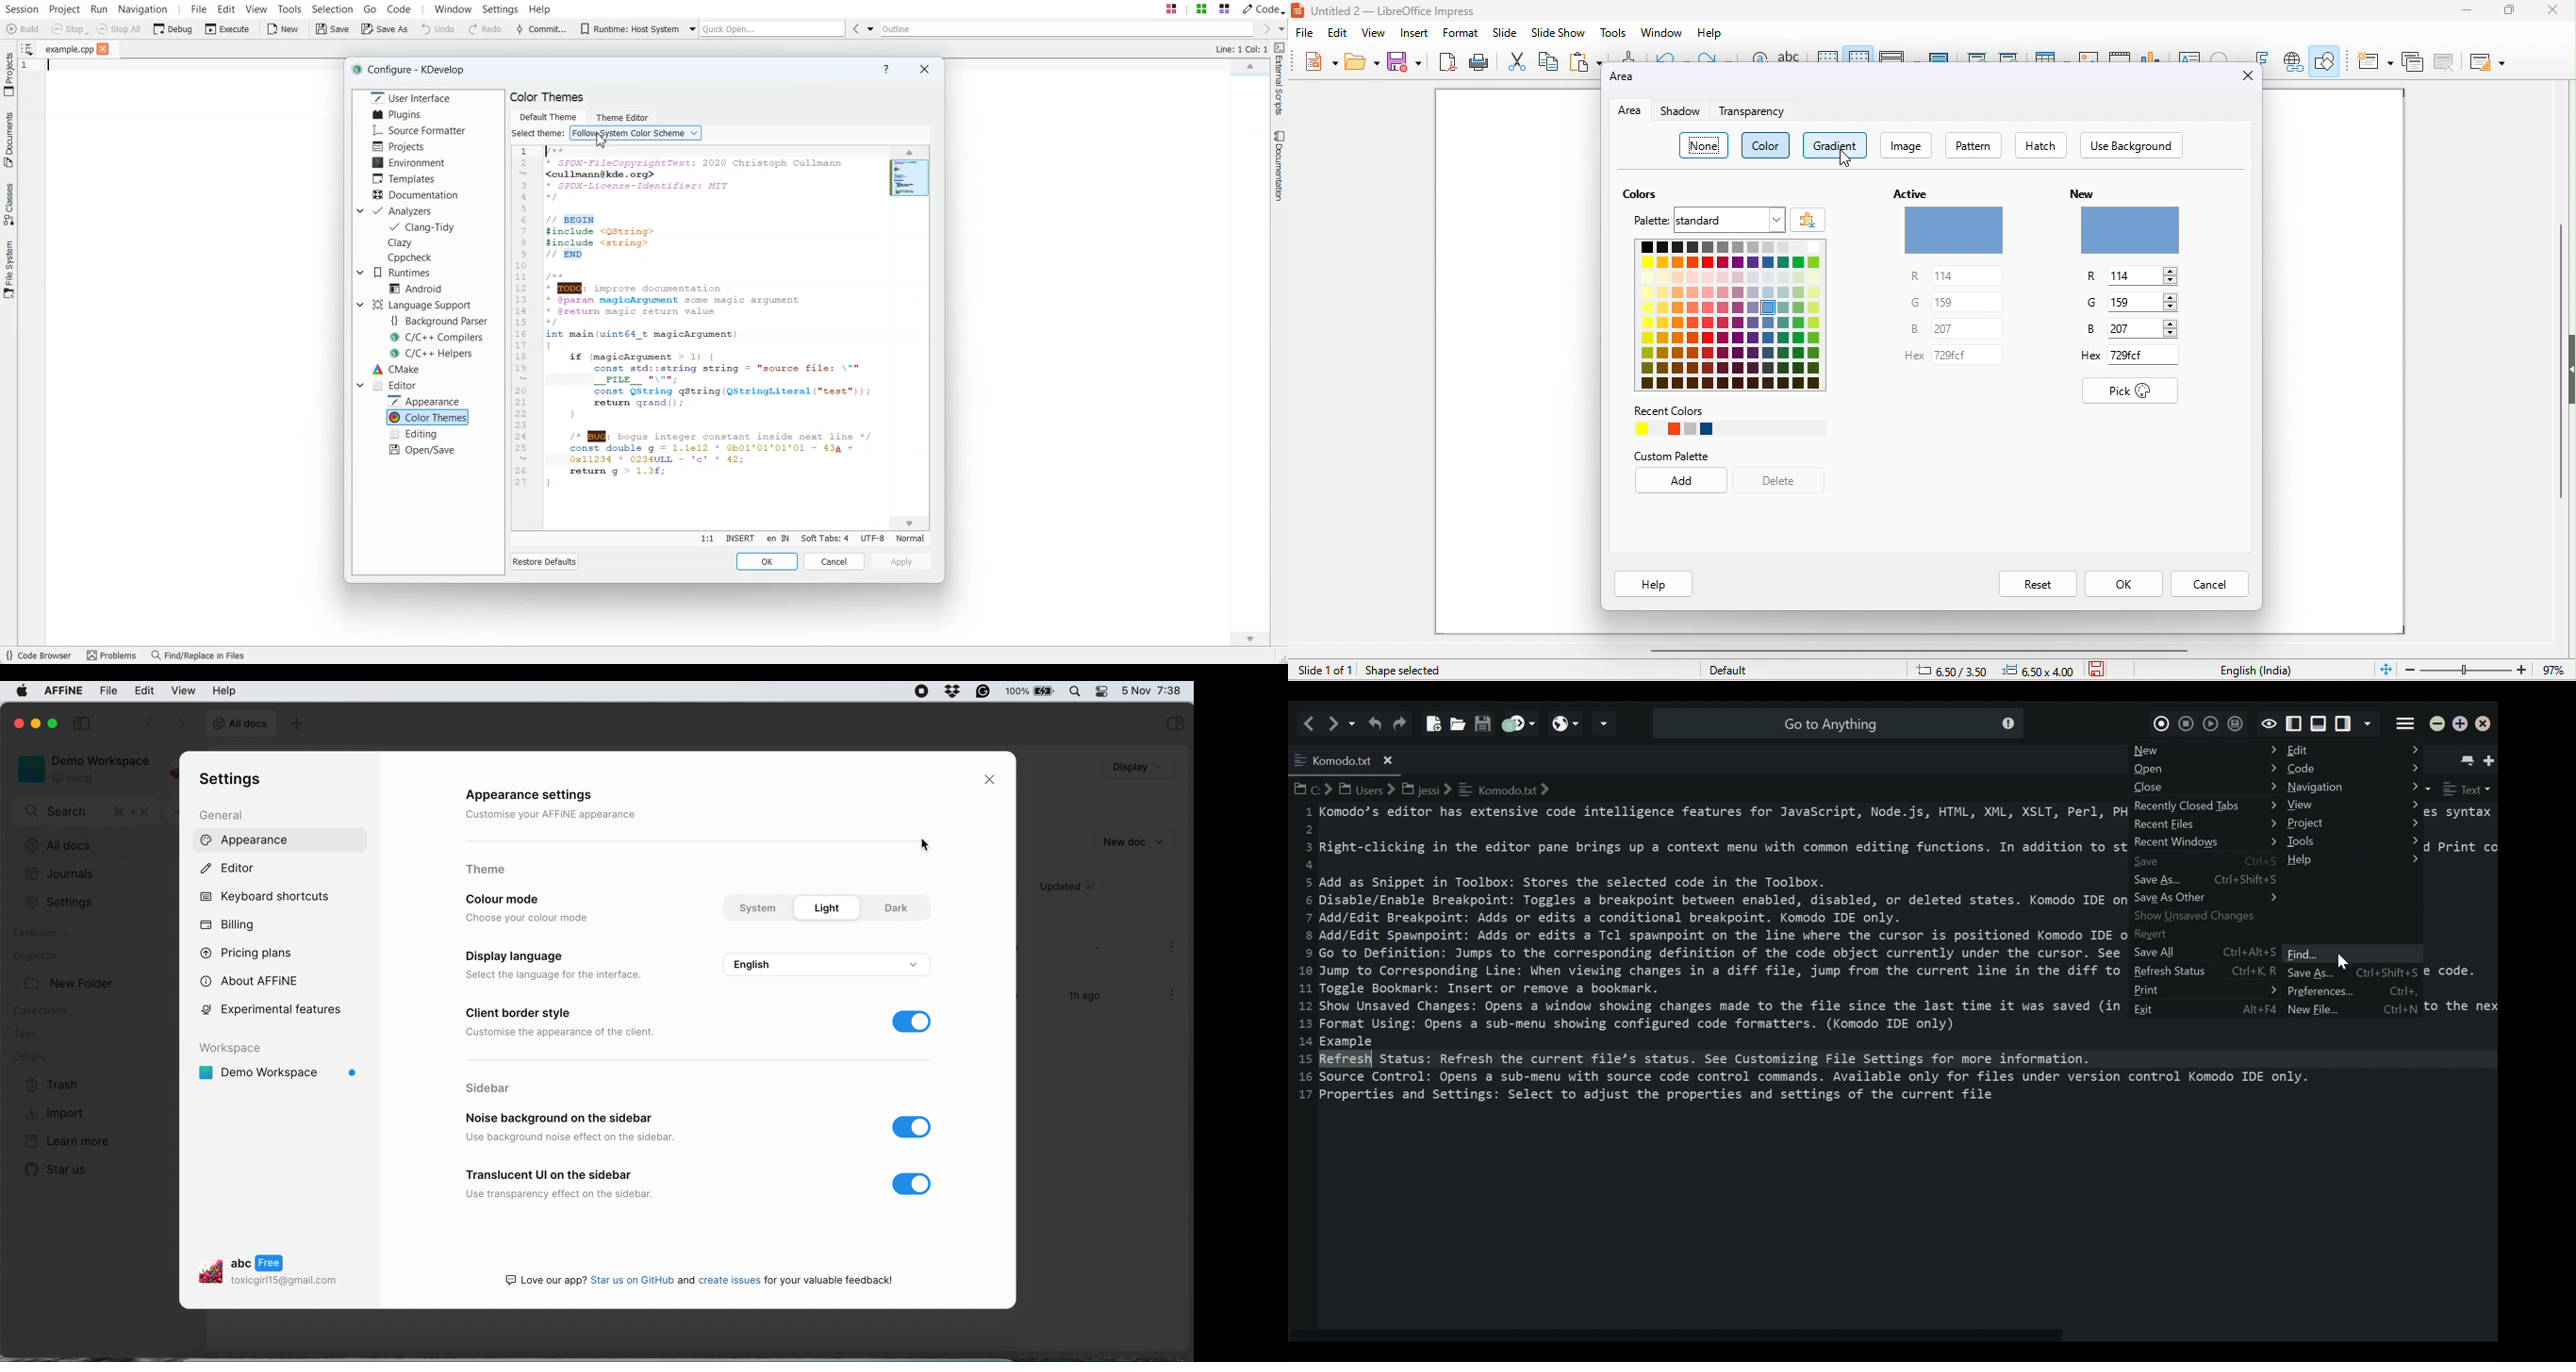  I want to click on Go Back, so click(853, 28).